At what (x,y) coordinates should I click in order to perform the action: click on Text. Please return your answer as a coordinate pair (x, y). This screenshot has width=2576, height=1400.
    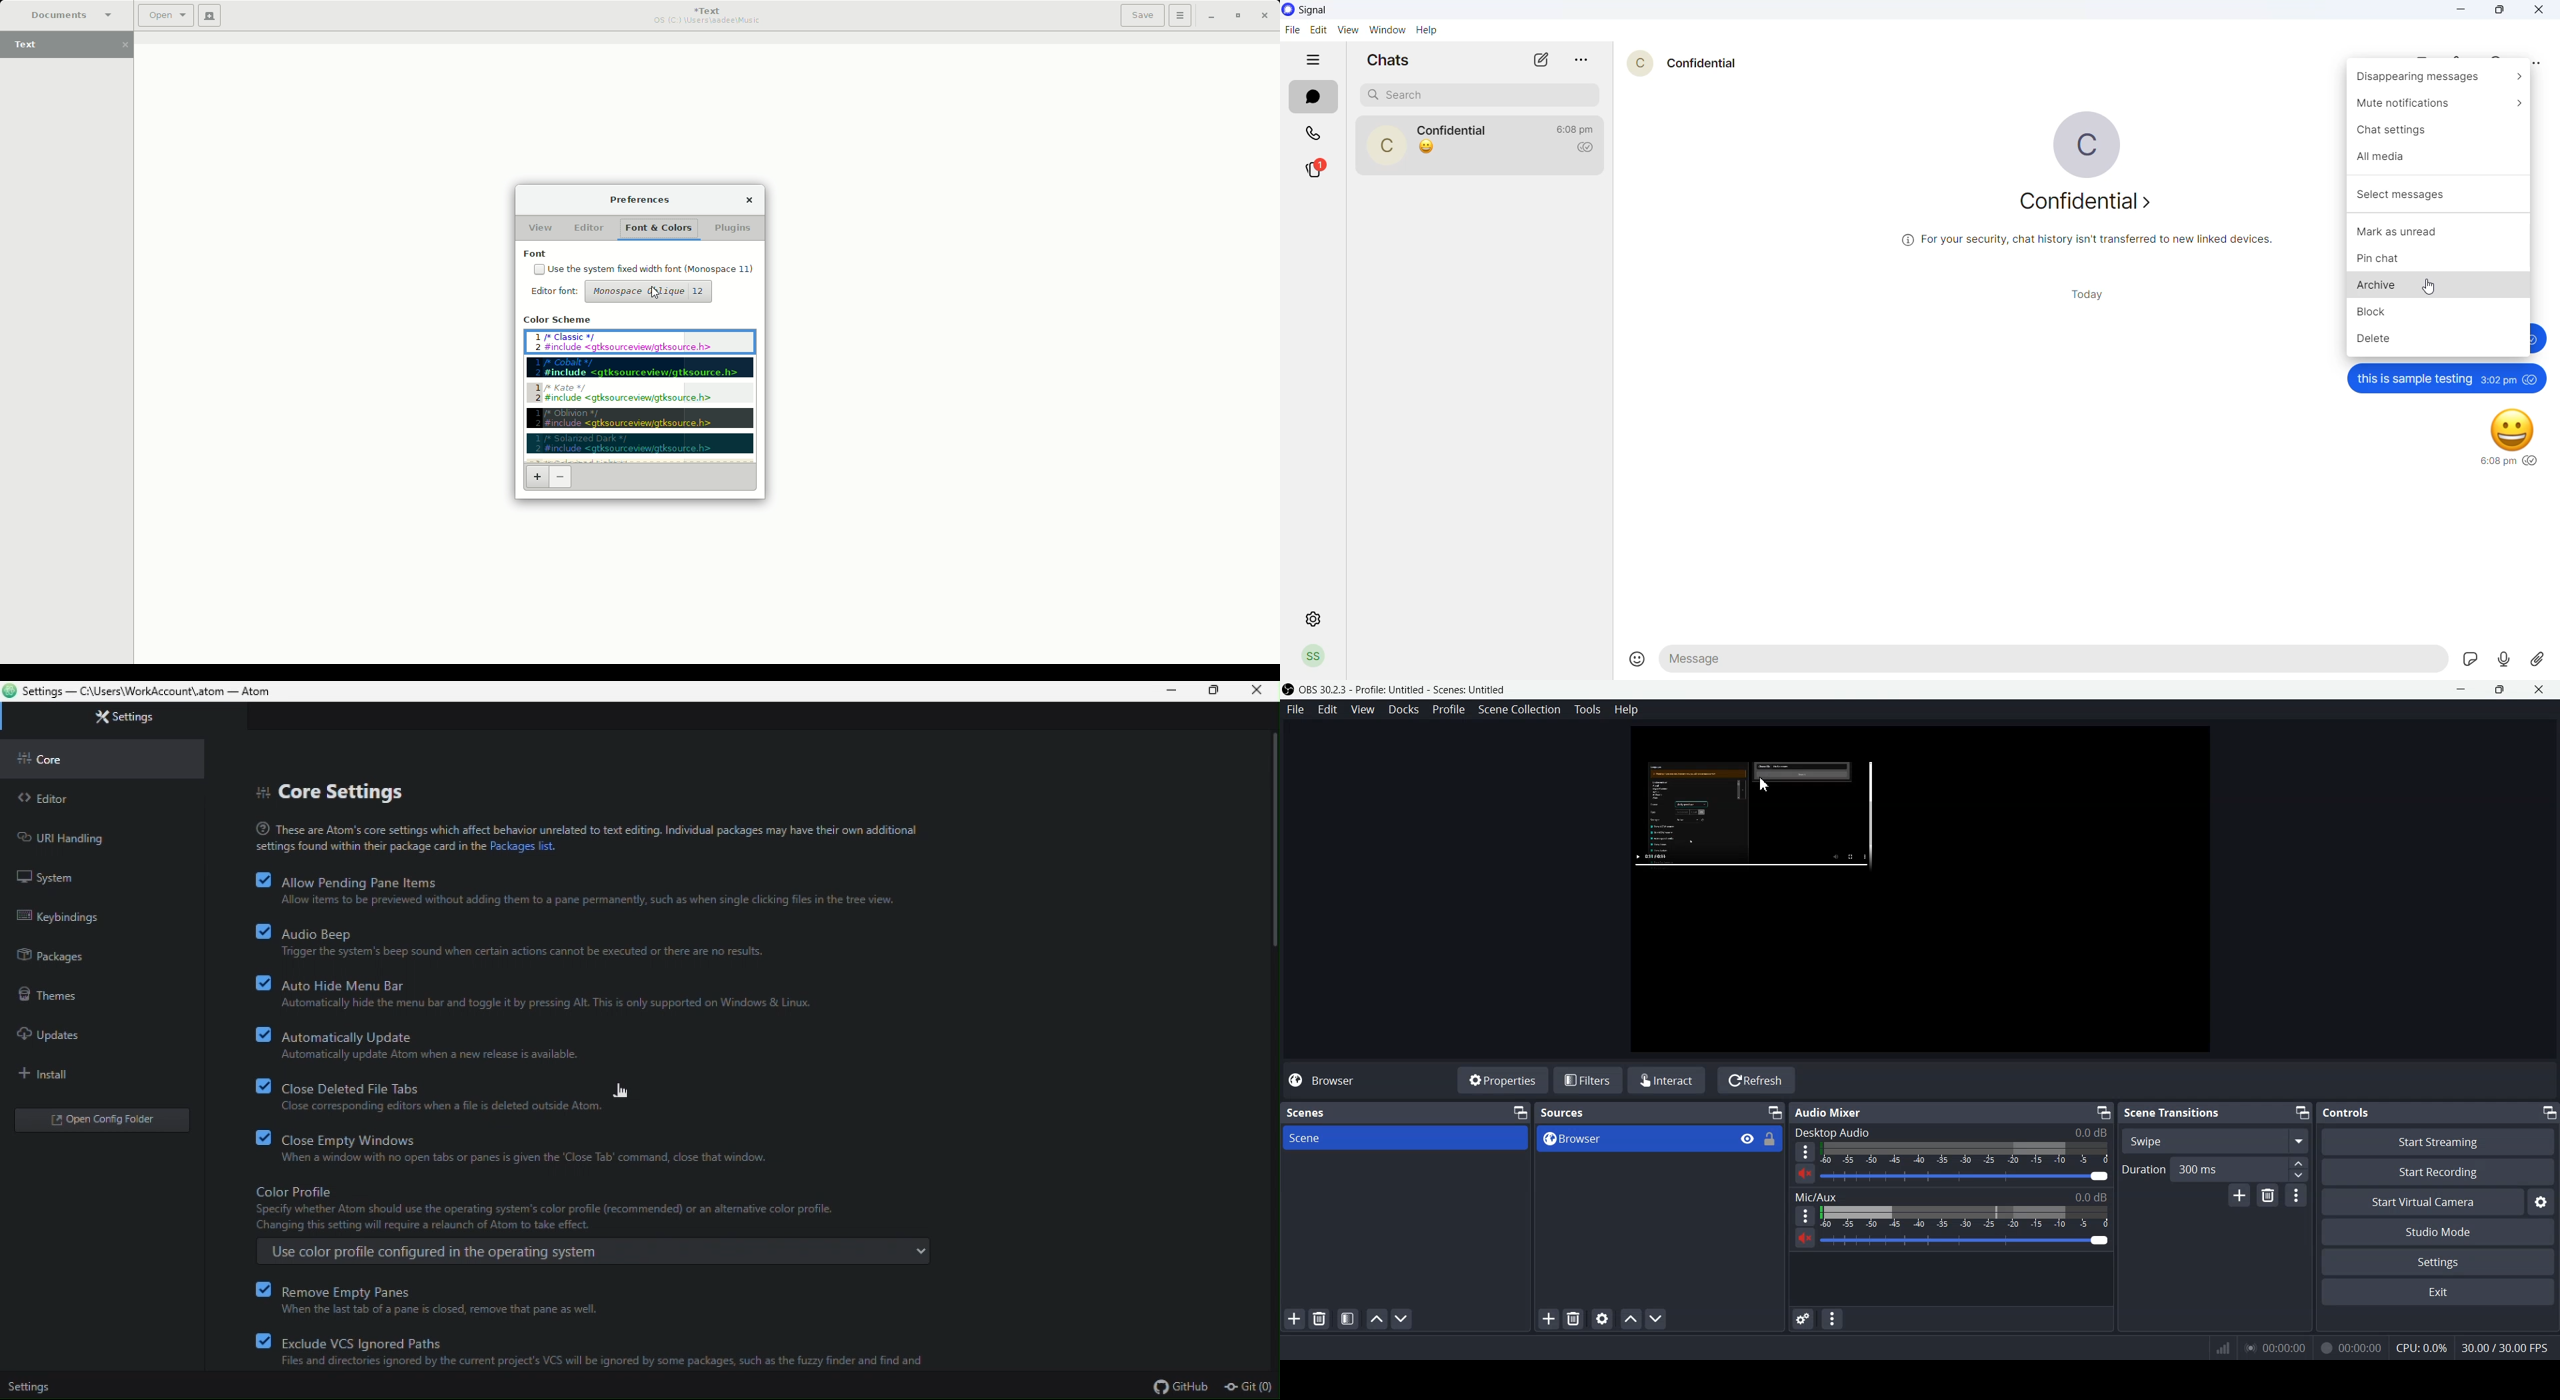
    Looking at the image, I should click on (709, 15).